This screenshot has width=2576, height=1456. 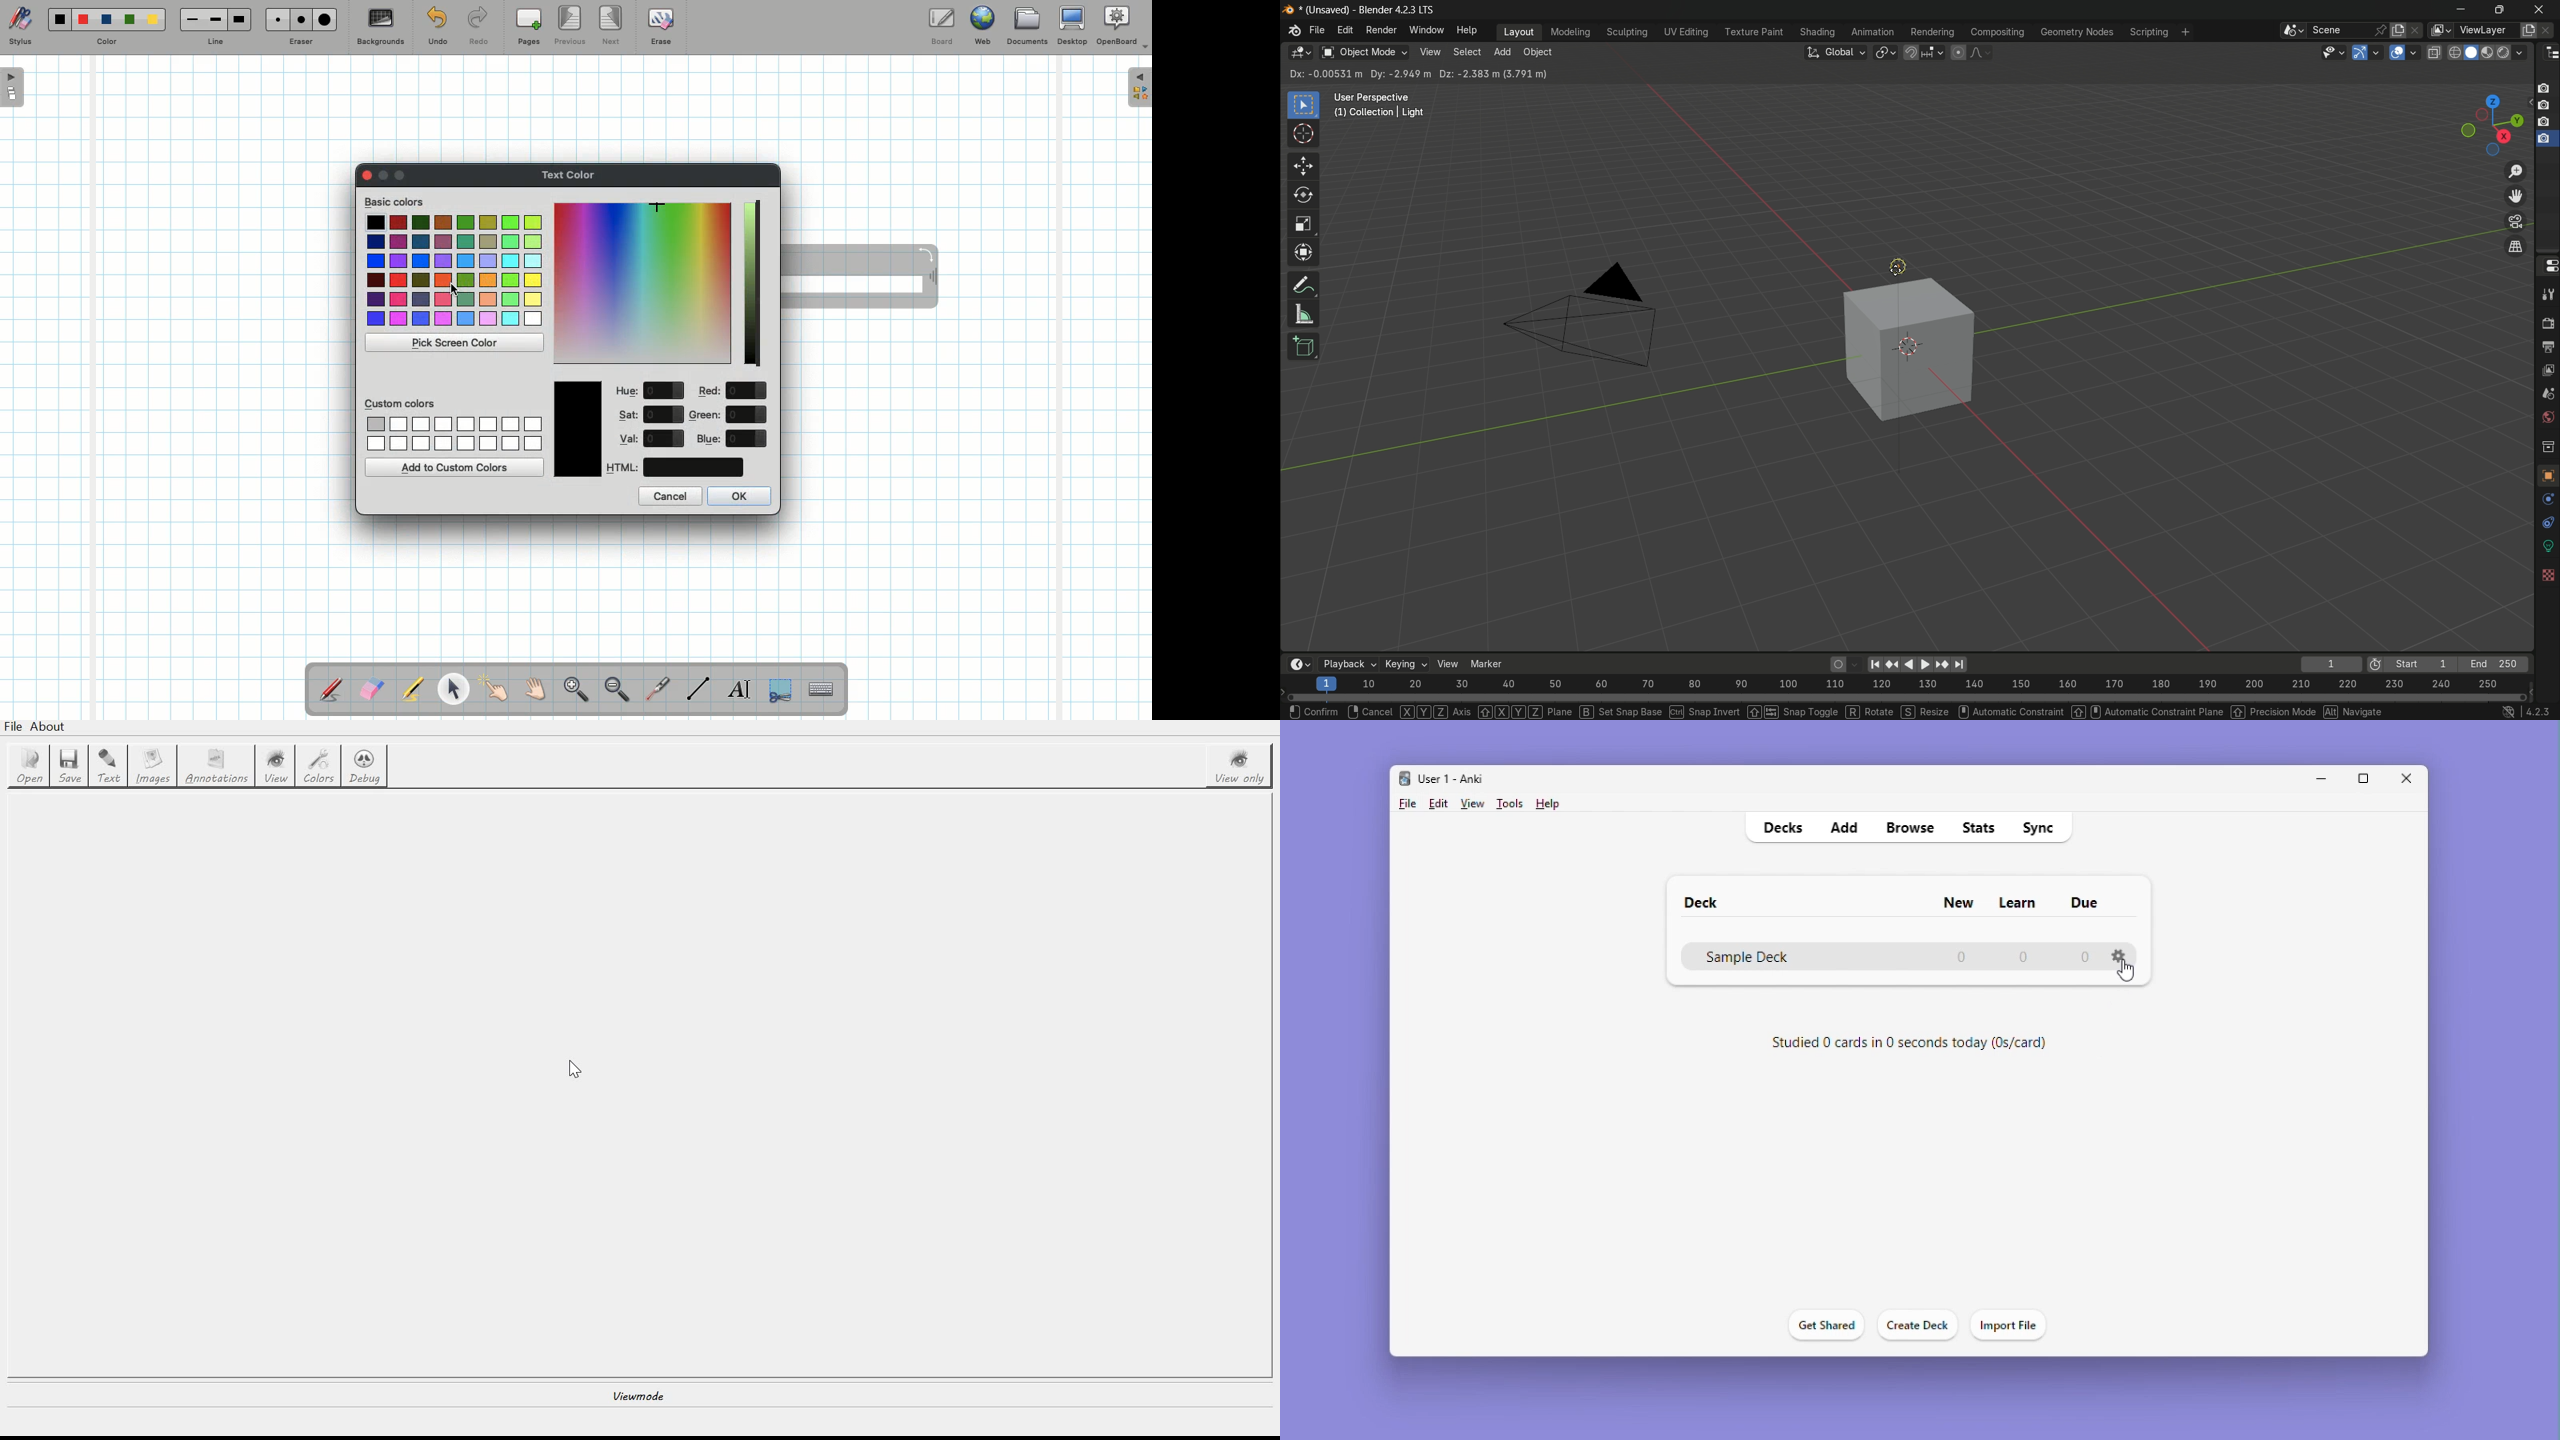 I want to click on Setting, so click(x=2121, y=955).